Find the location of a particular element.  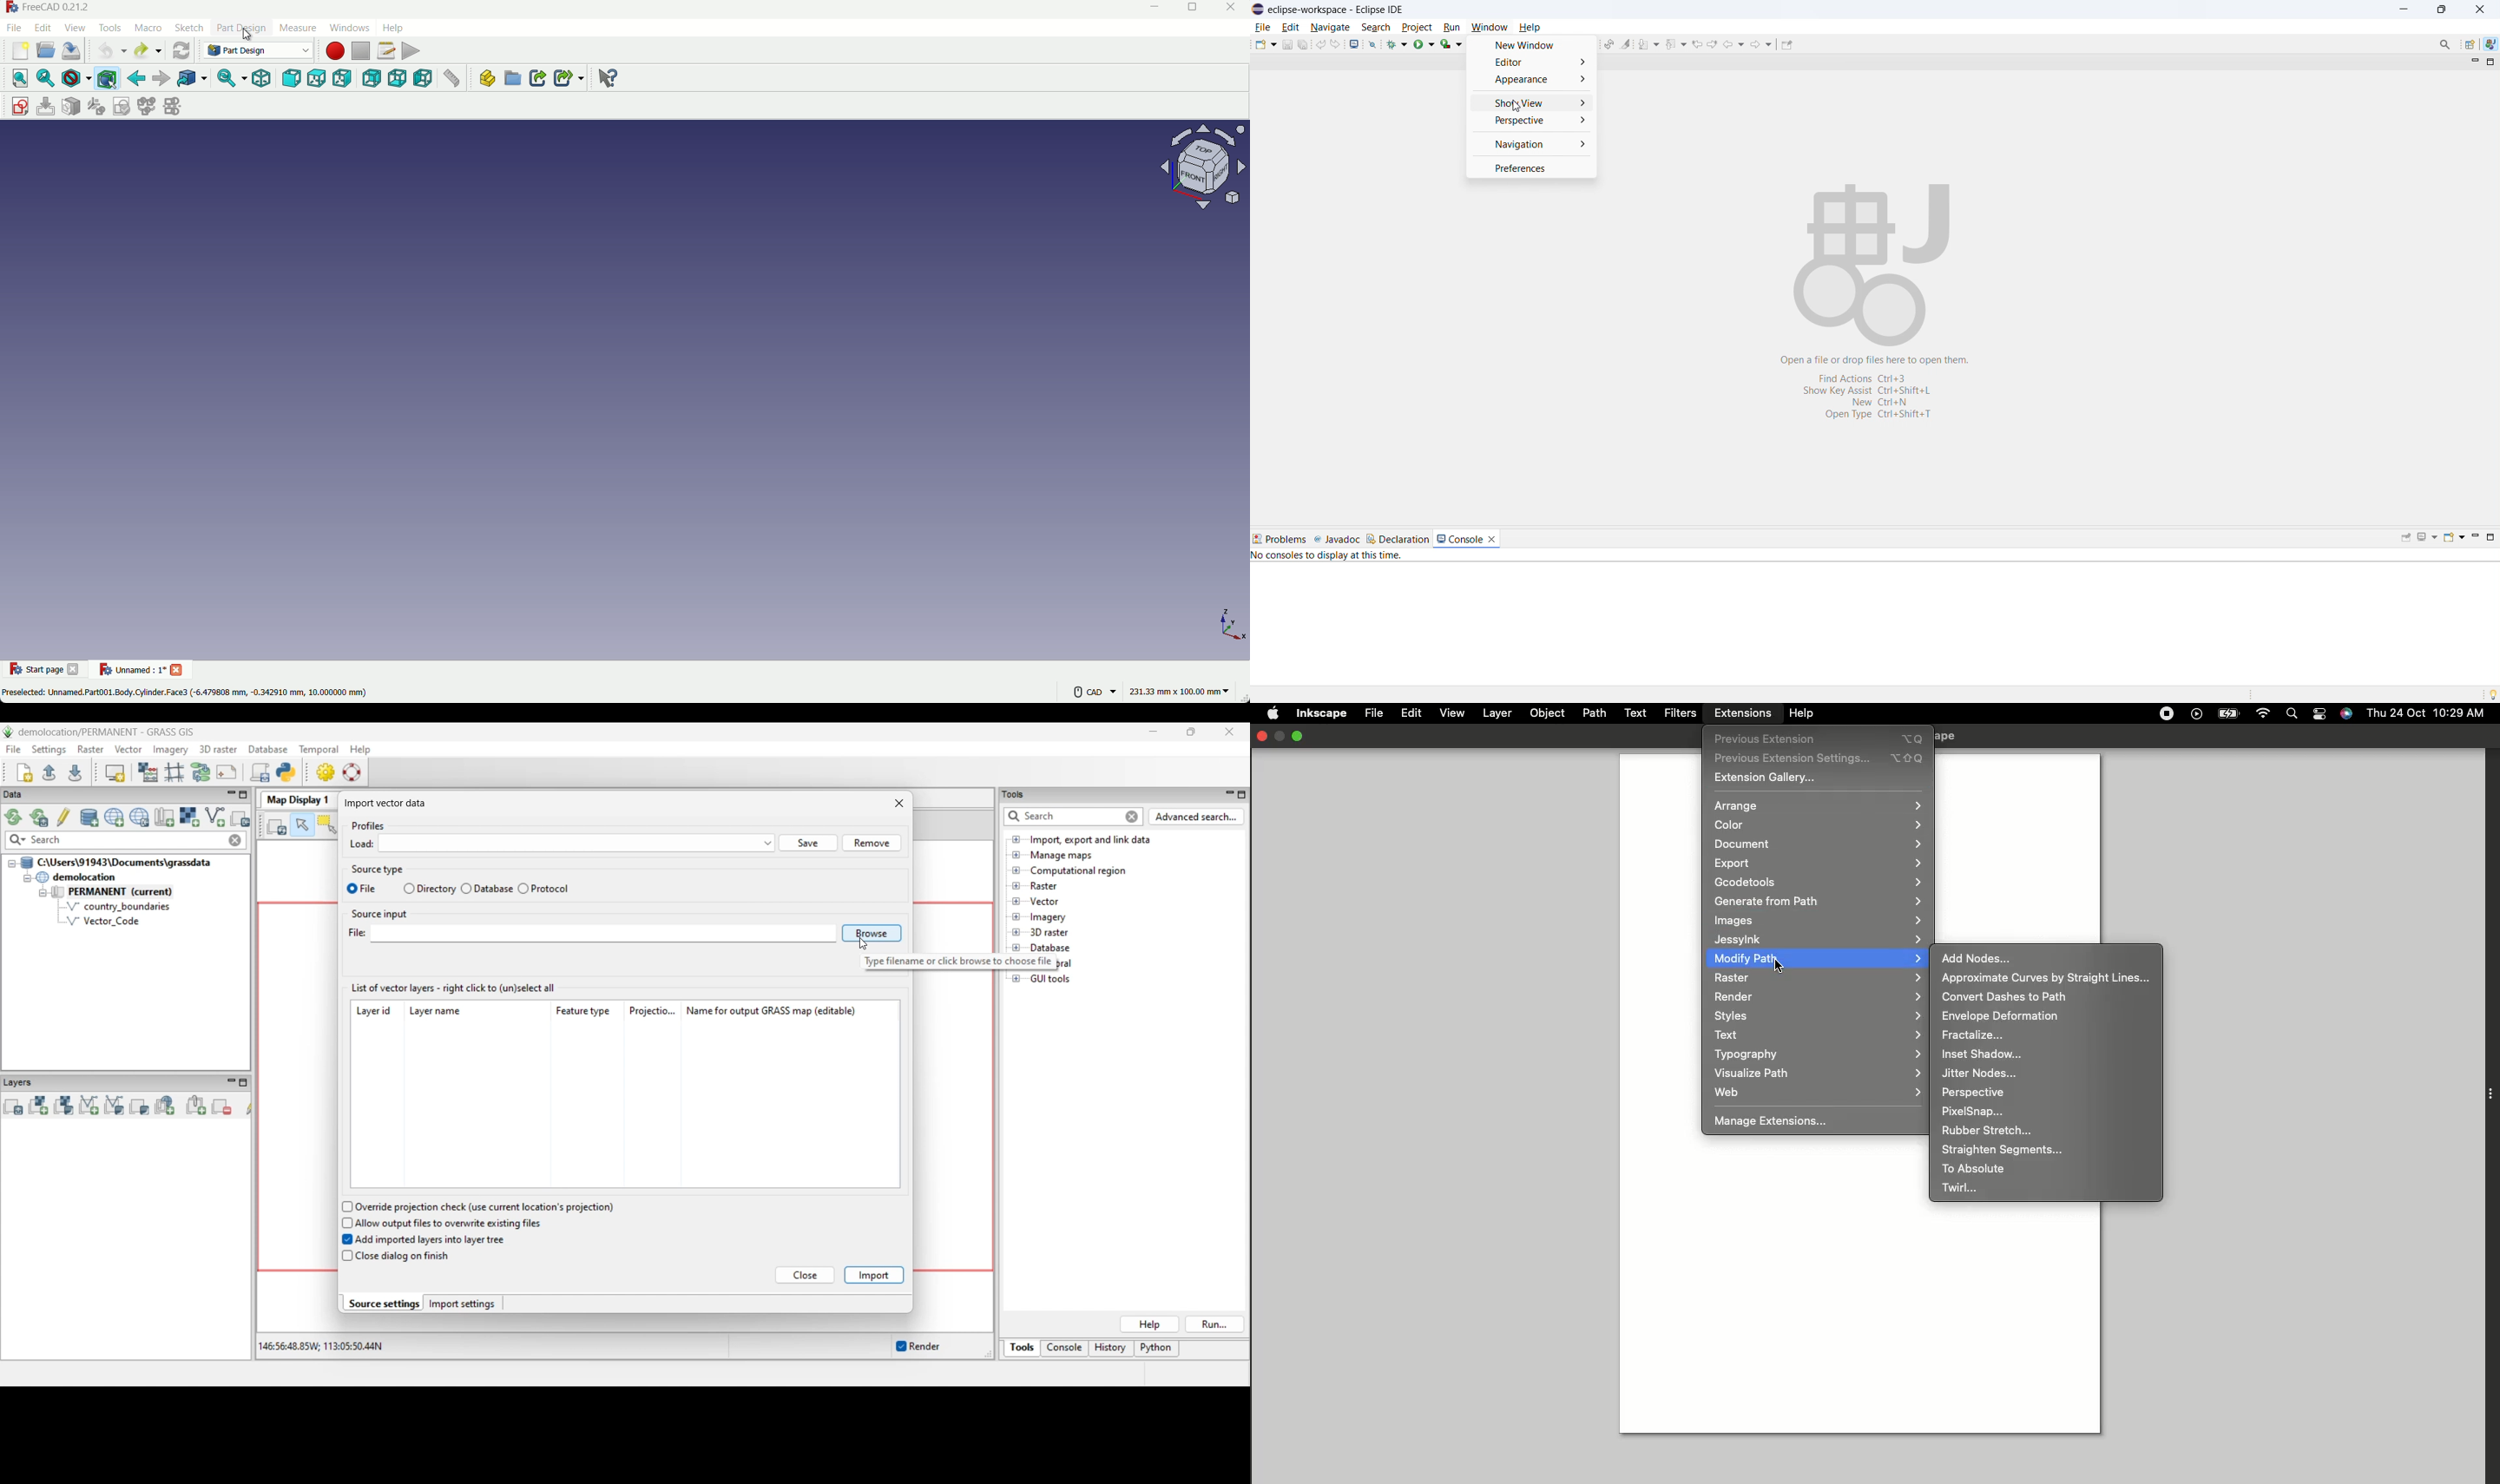

perspective is located at coordinates (1530, 121).